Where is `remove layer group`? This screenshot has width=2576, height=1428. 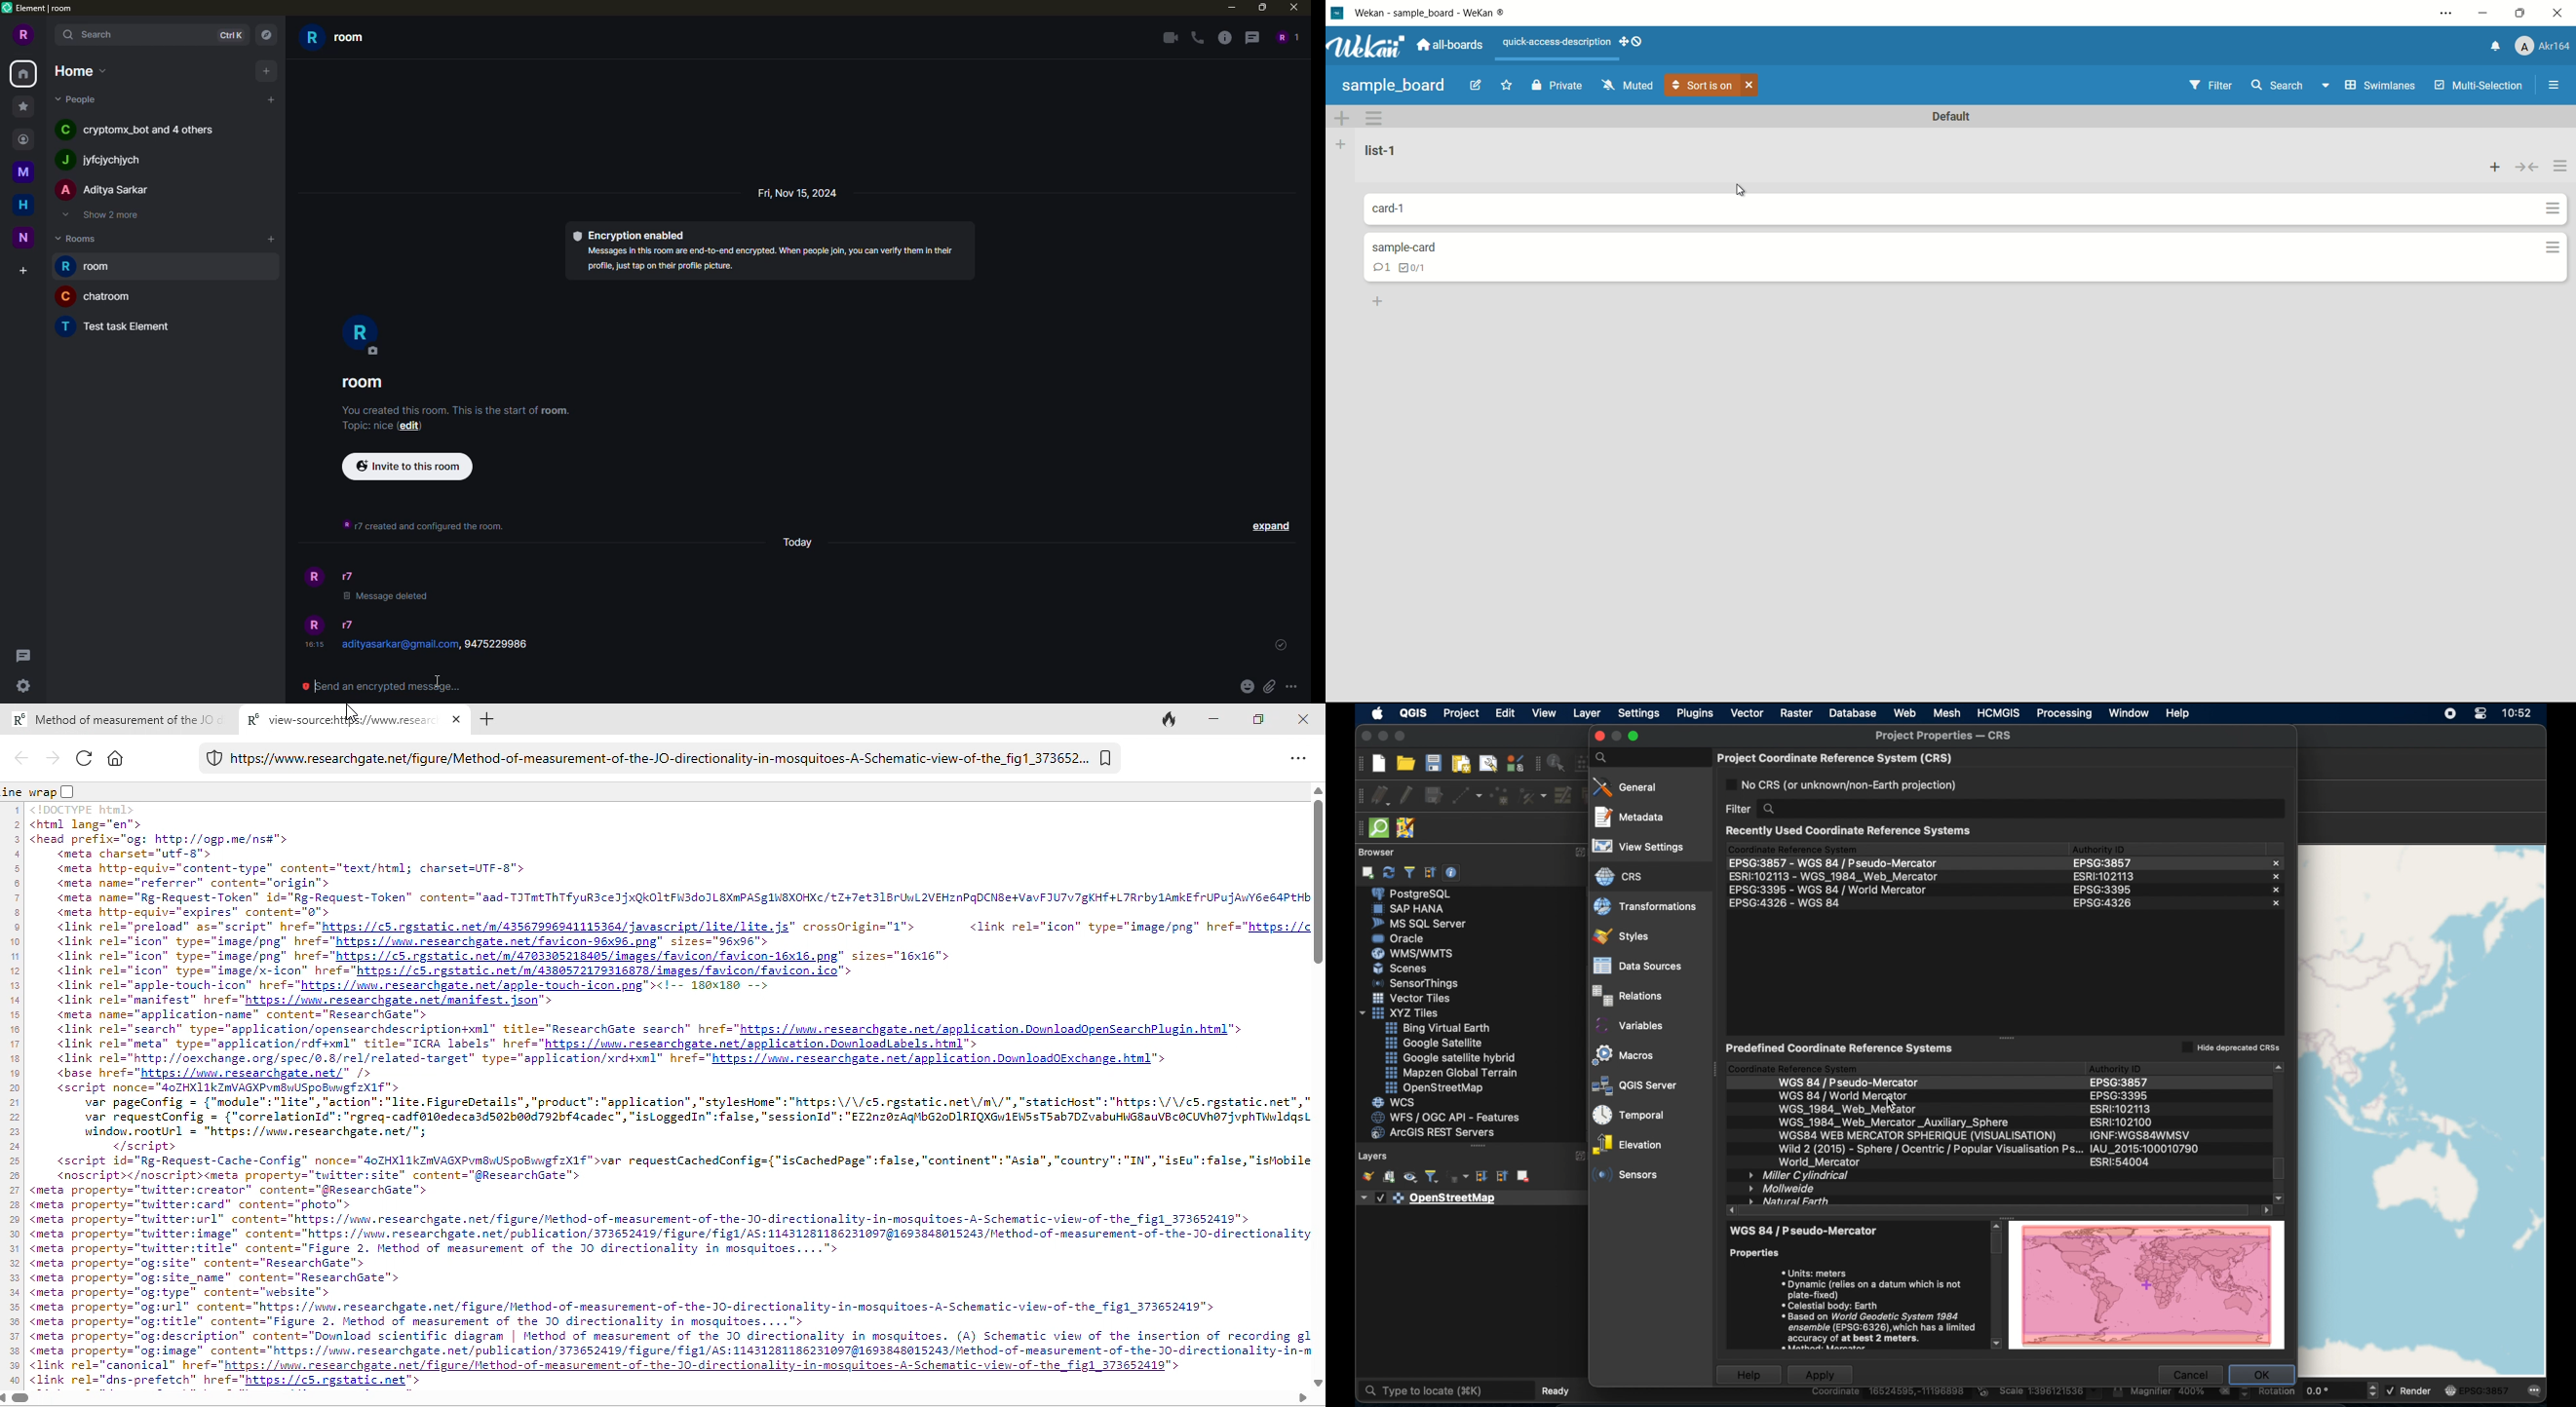
remove layer group is located at coordinates (1523, 1178).